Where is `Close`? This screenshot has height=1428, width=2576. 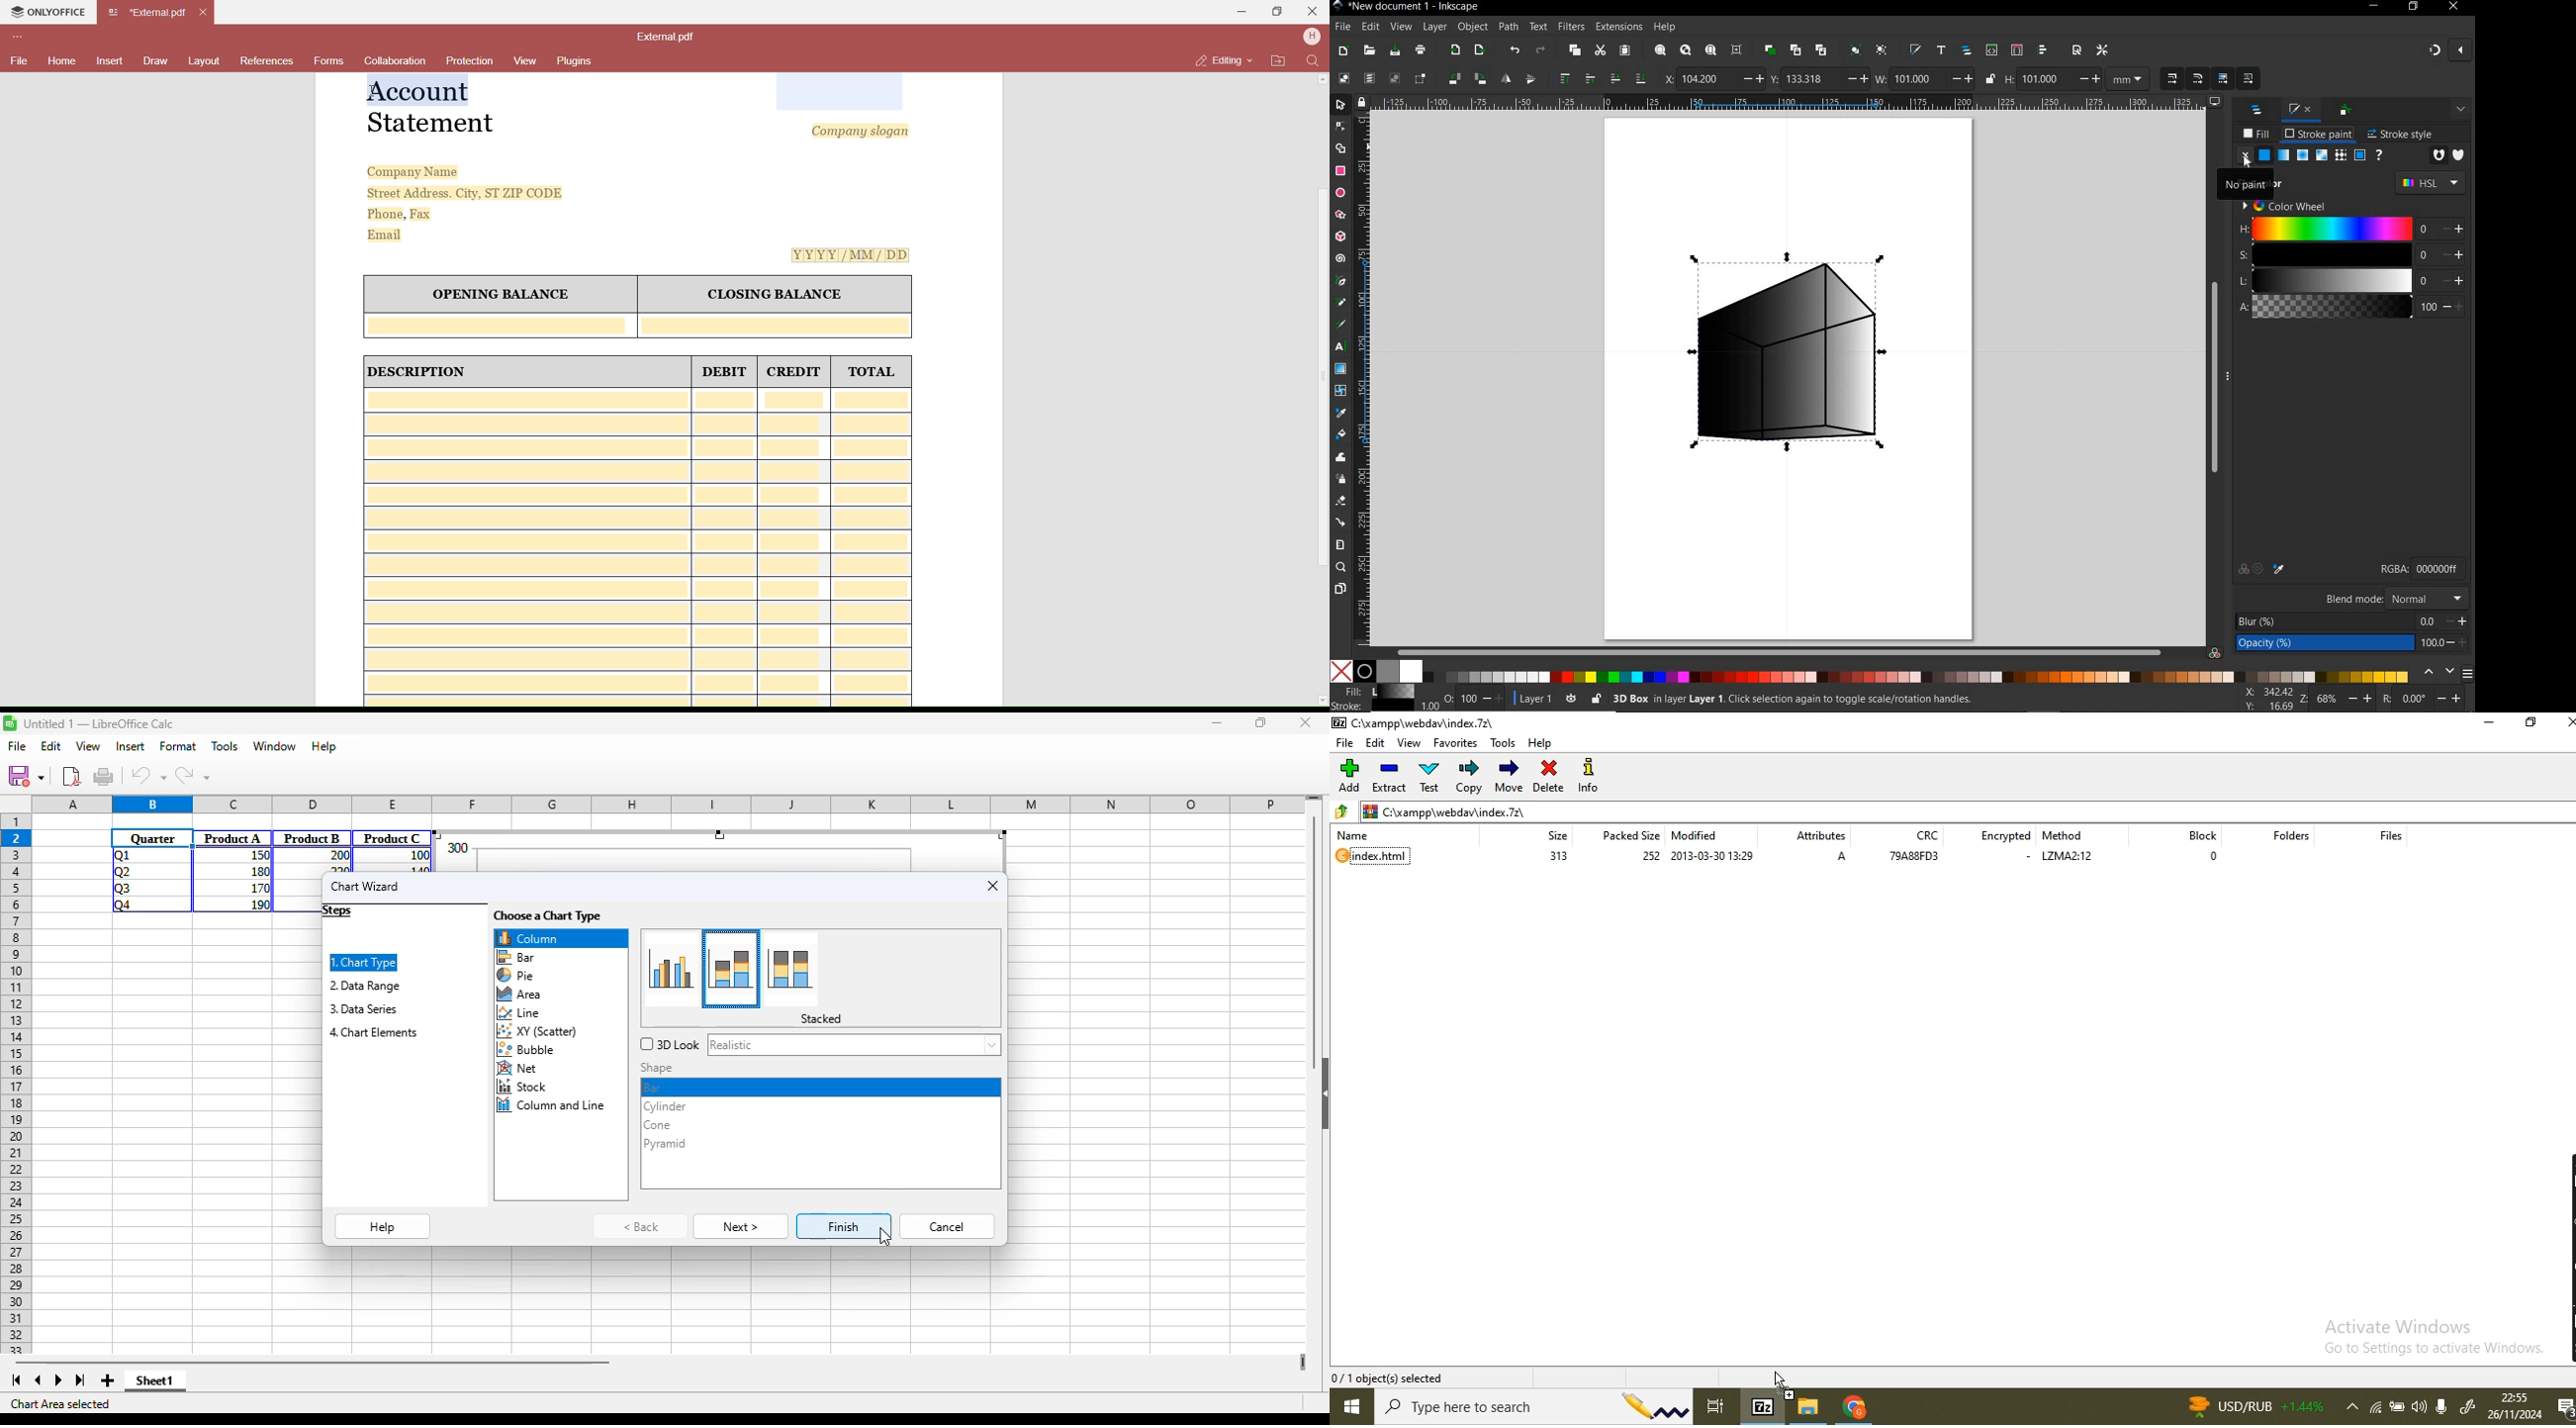 Close is located at coordinates (1313, 10).